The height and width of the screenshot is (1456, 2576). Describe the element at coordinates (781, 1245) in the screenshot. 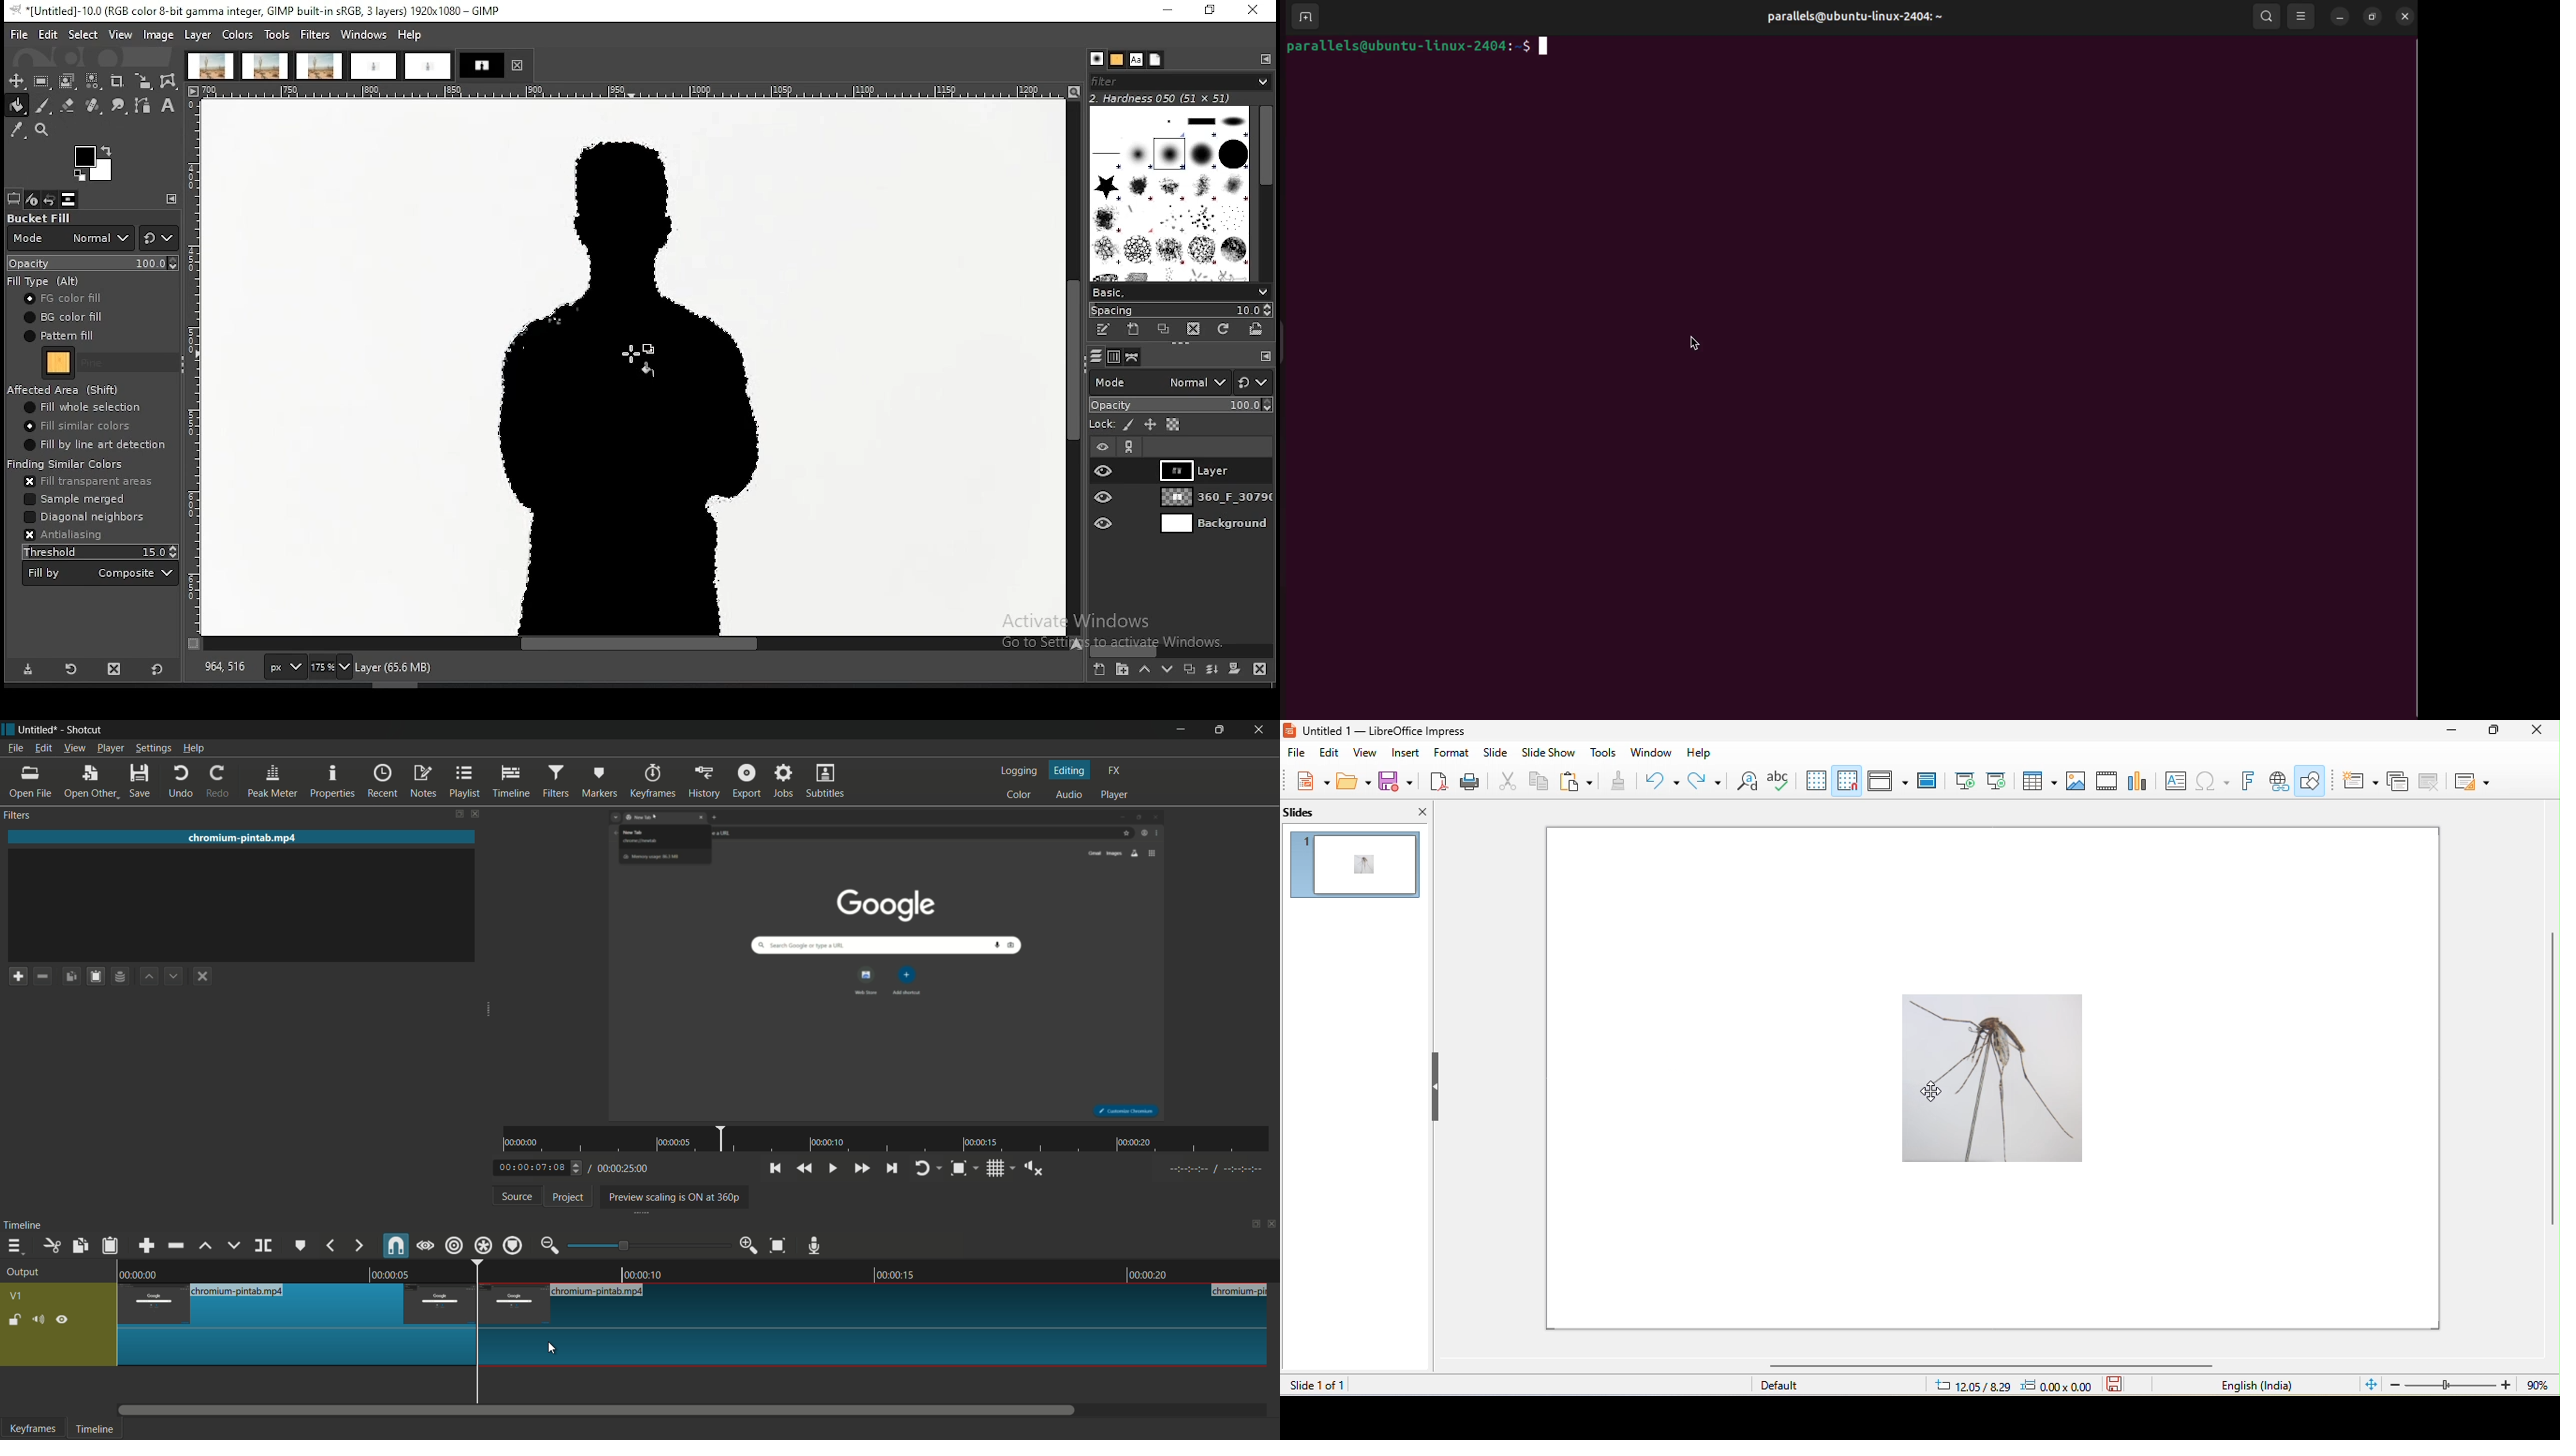

I see `zoom timeline to fit` at that location.